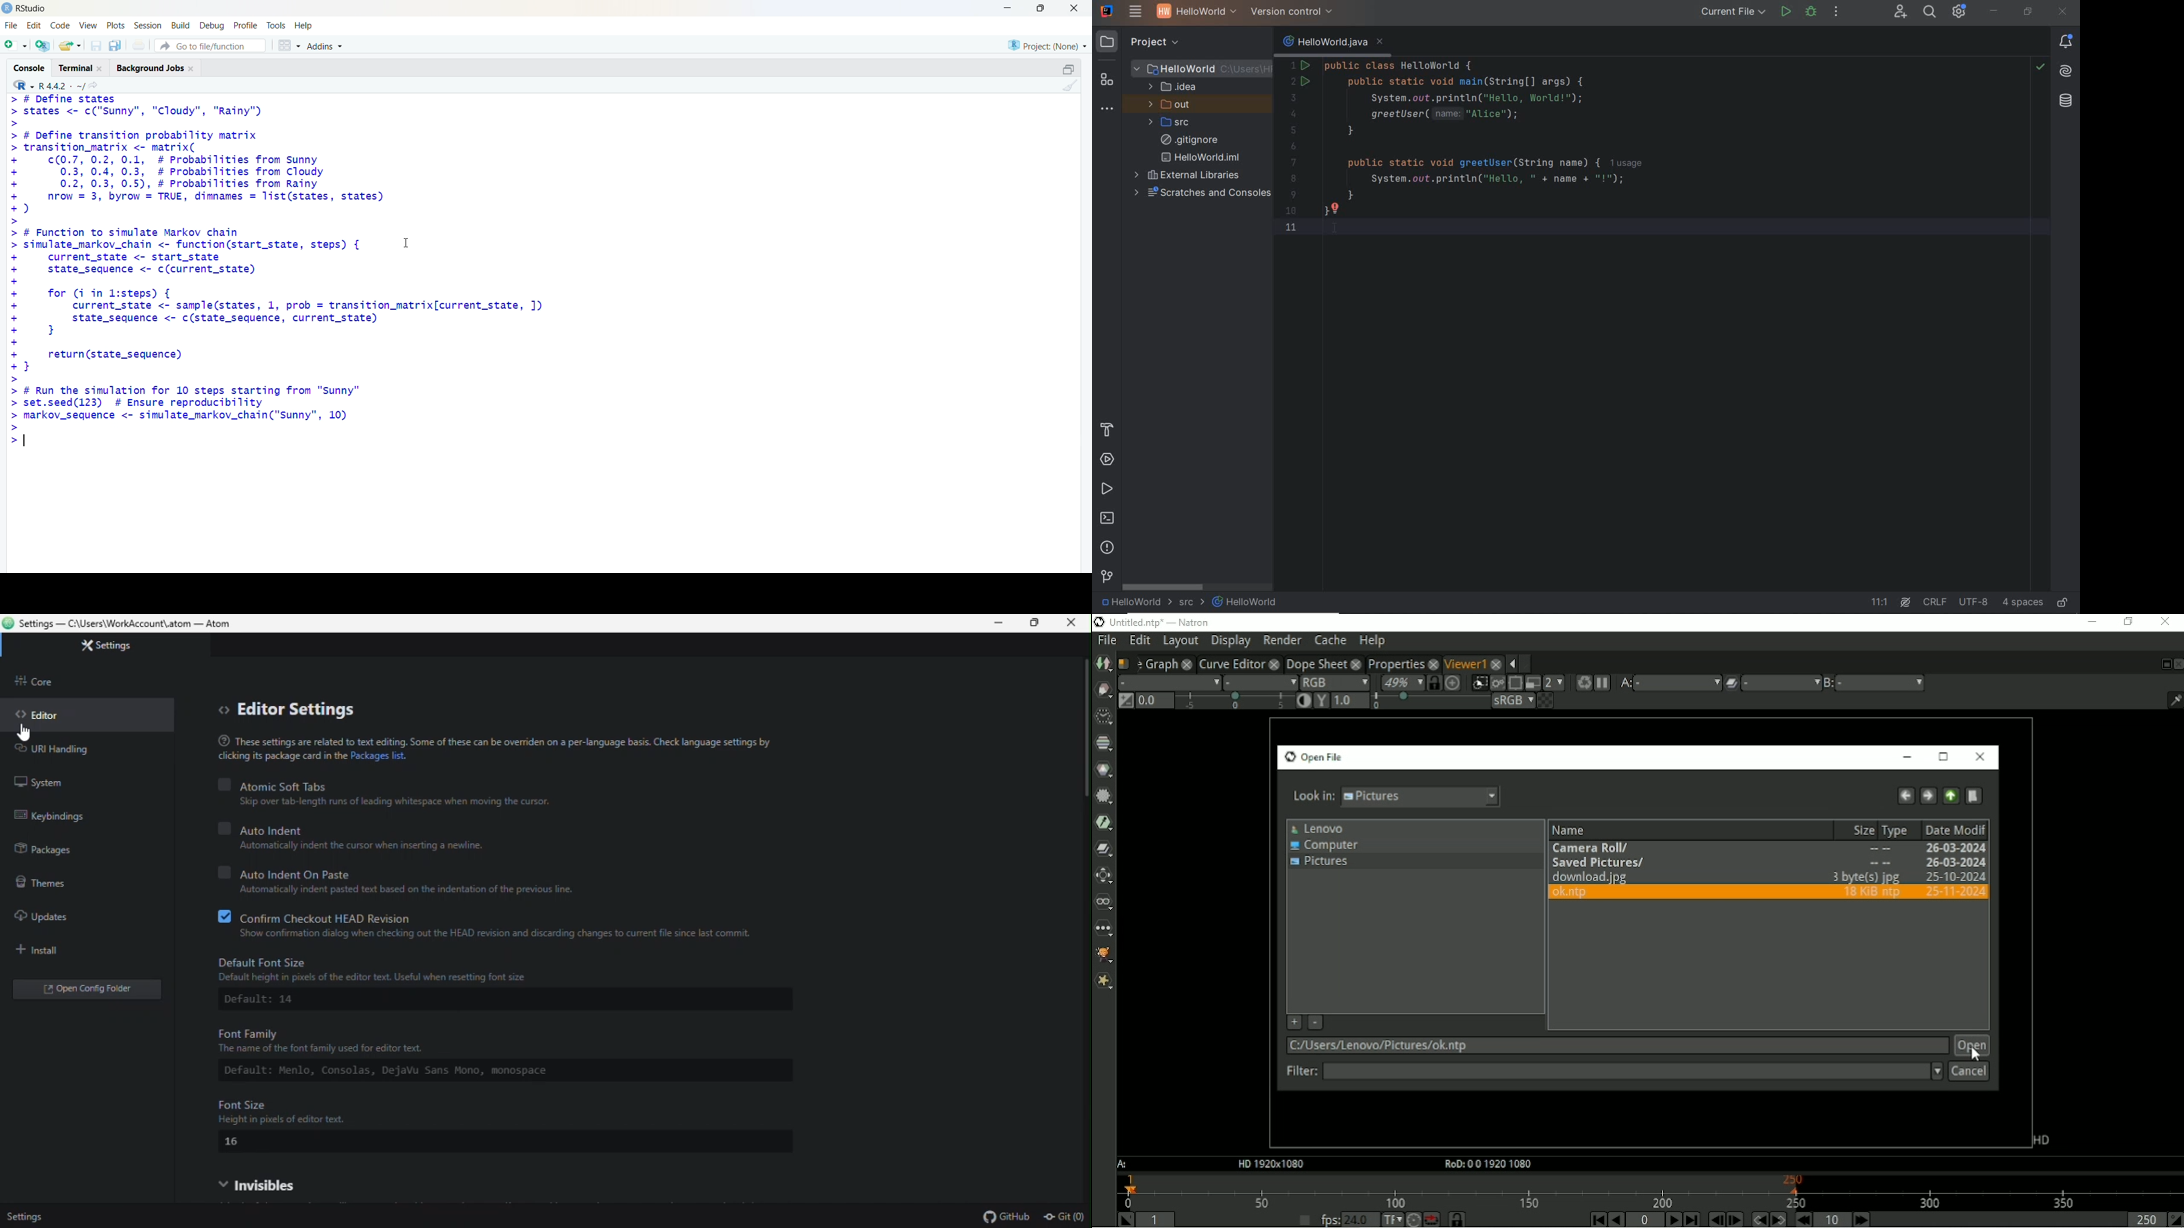  Describe the element at coordinates (1787, 12) in the screenshot. I see `run` at that location.